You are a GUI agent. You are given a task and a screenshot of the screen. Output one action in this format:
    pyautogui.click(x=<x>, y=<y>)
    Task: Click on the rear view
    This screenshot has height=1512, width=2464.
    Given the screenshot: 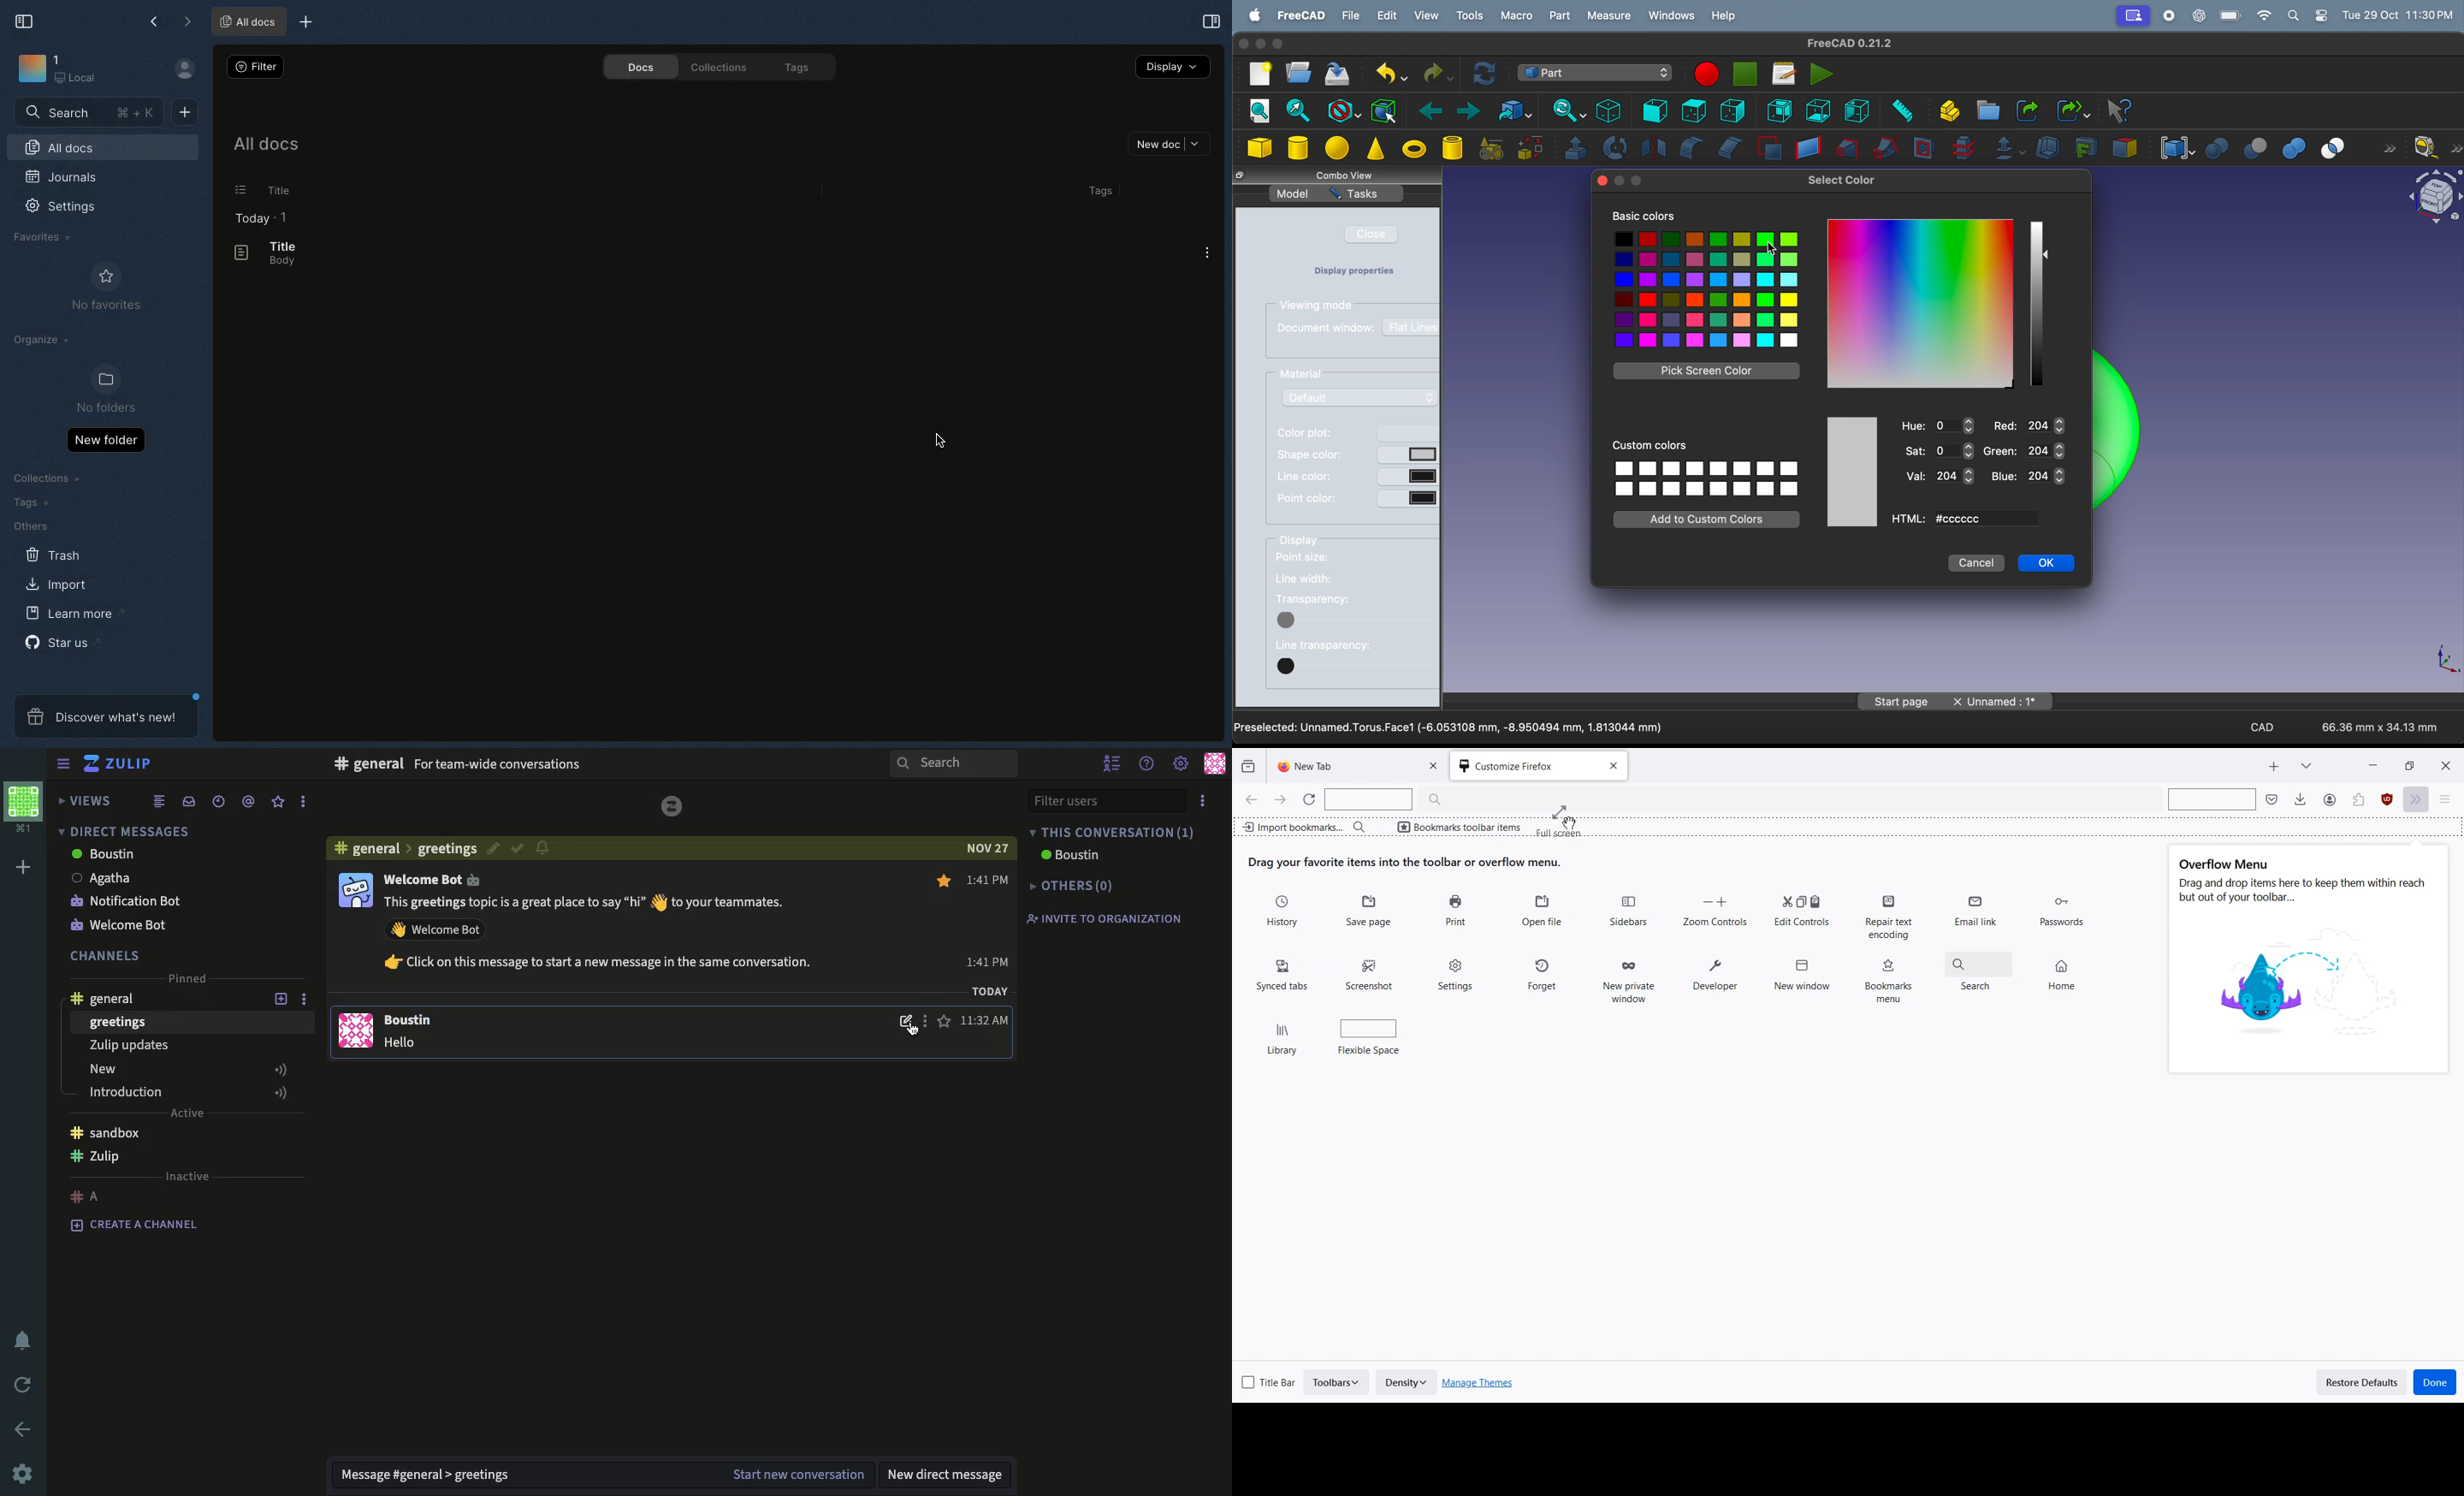 What is the action you would take?
    pyautogui.click(x=1780, y=110)
    